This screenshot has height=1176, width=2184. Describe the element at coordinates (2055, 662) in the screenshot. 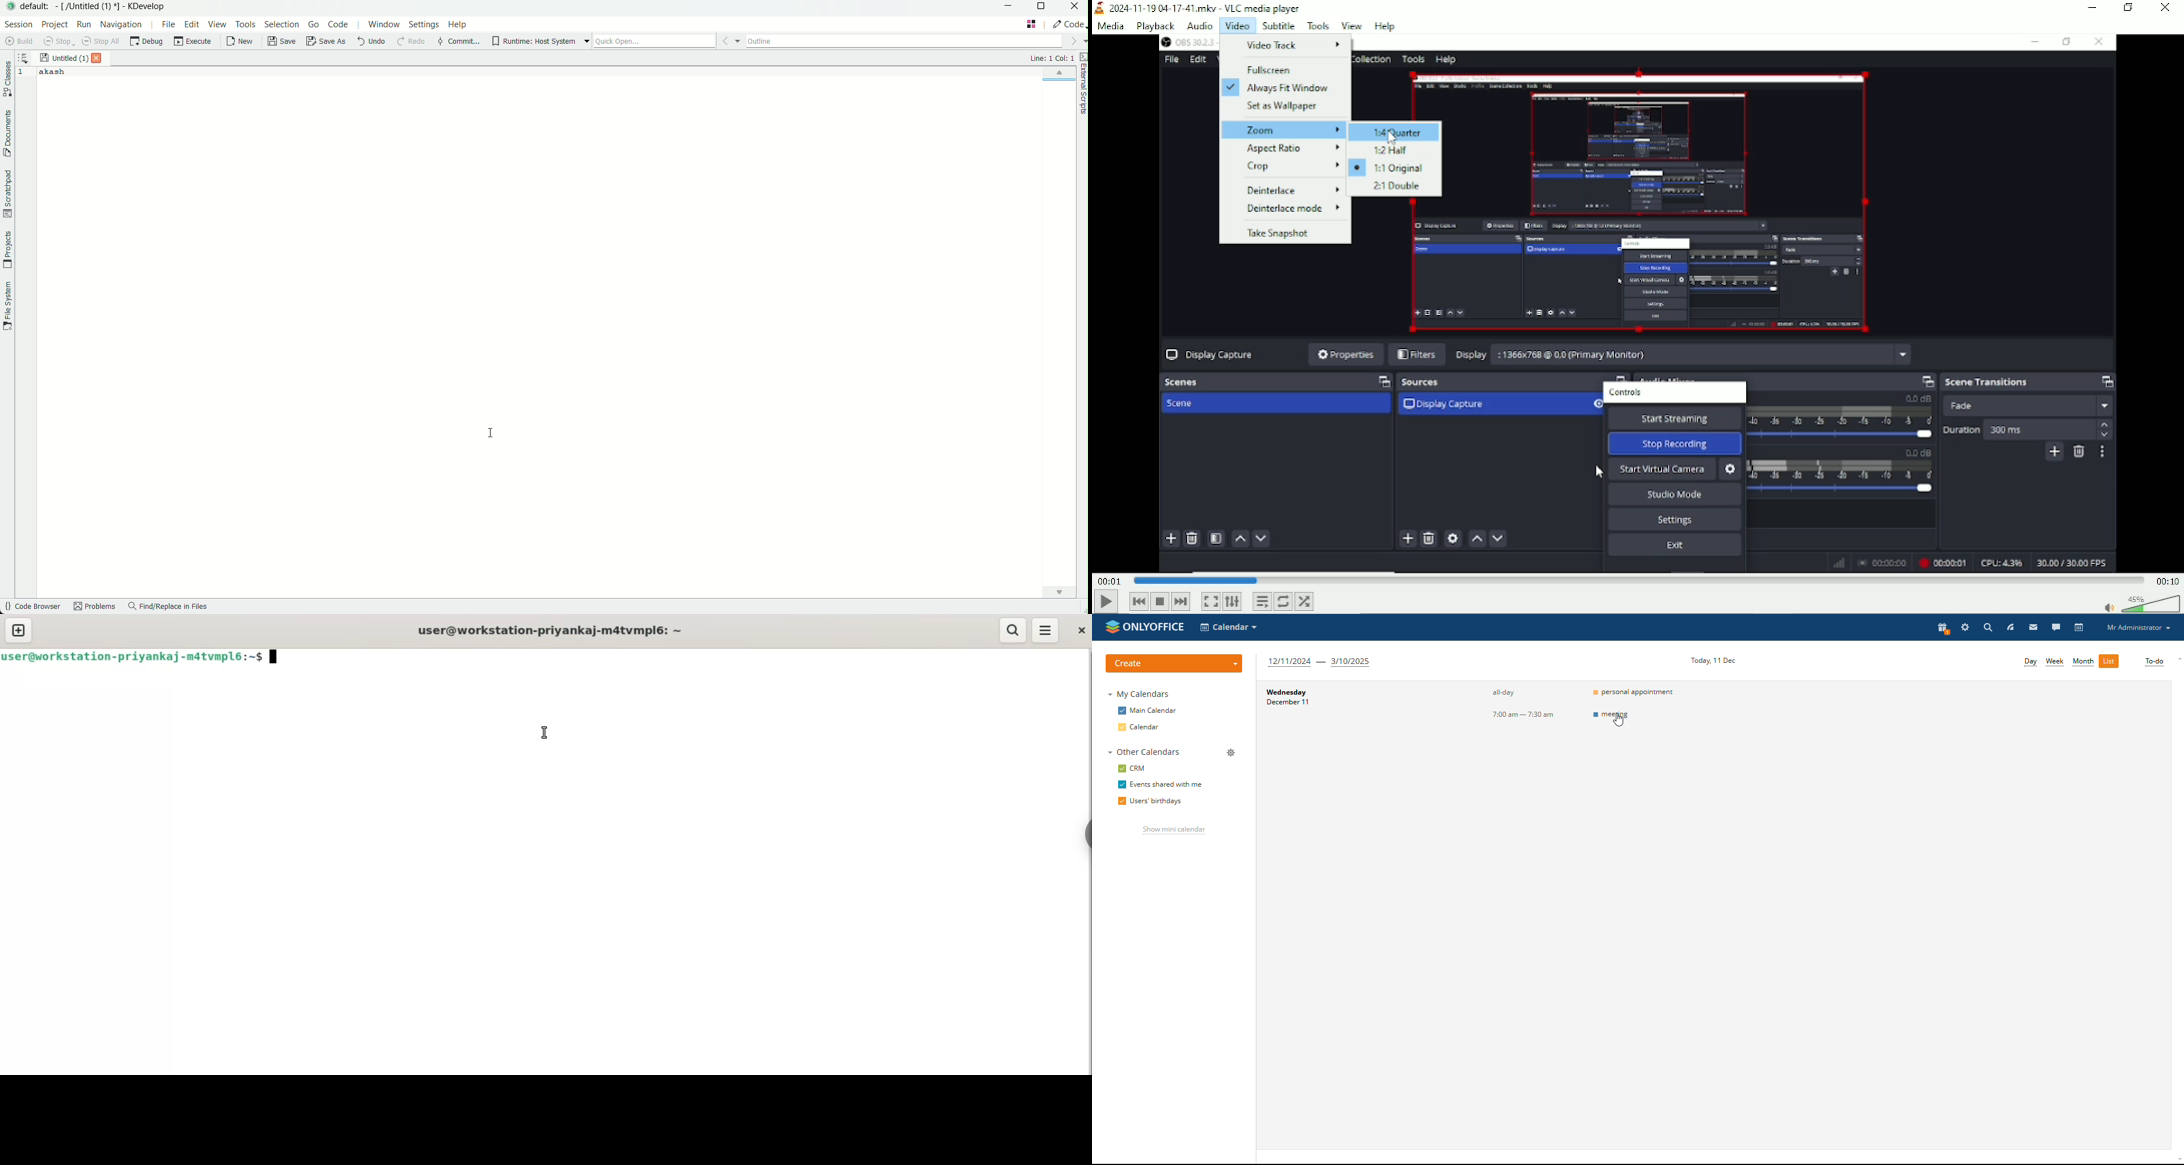

I see `week view` at that location.